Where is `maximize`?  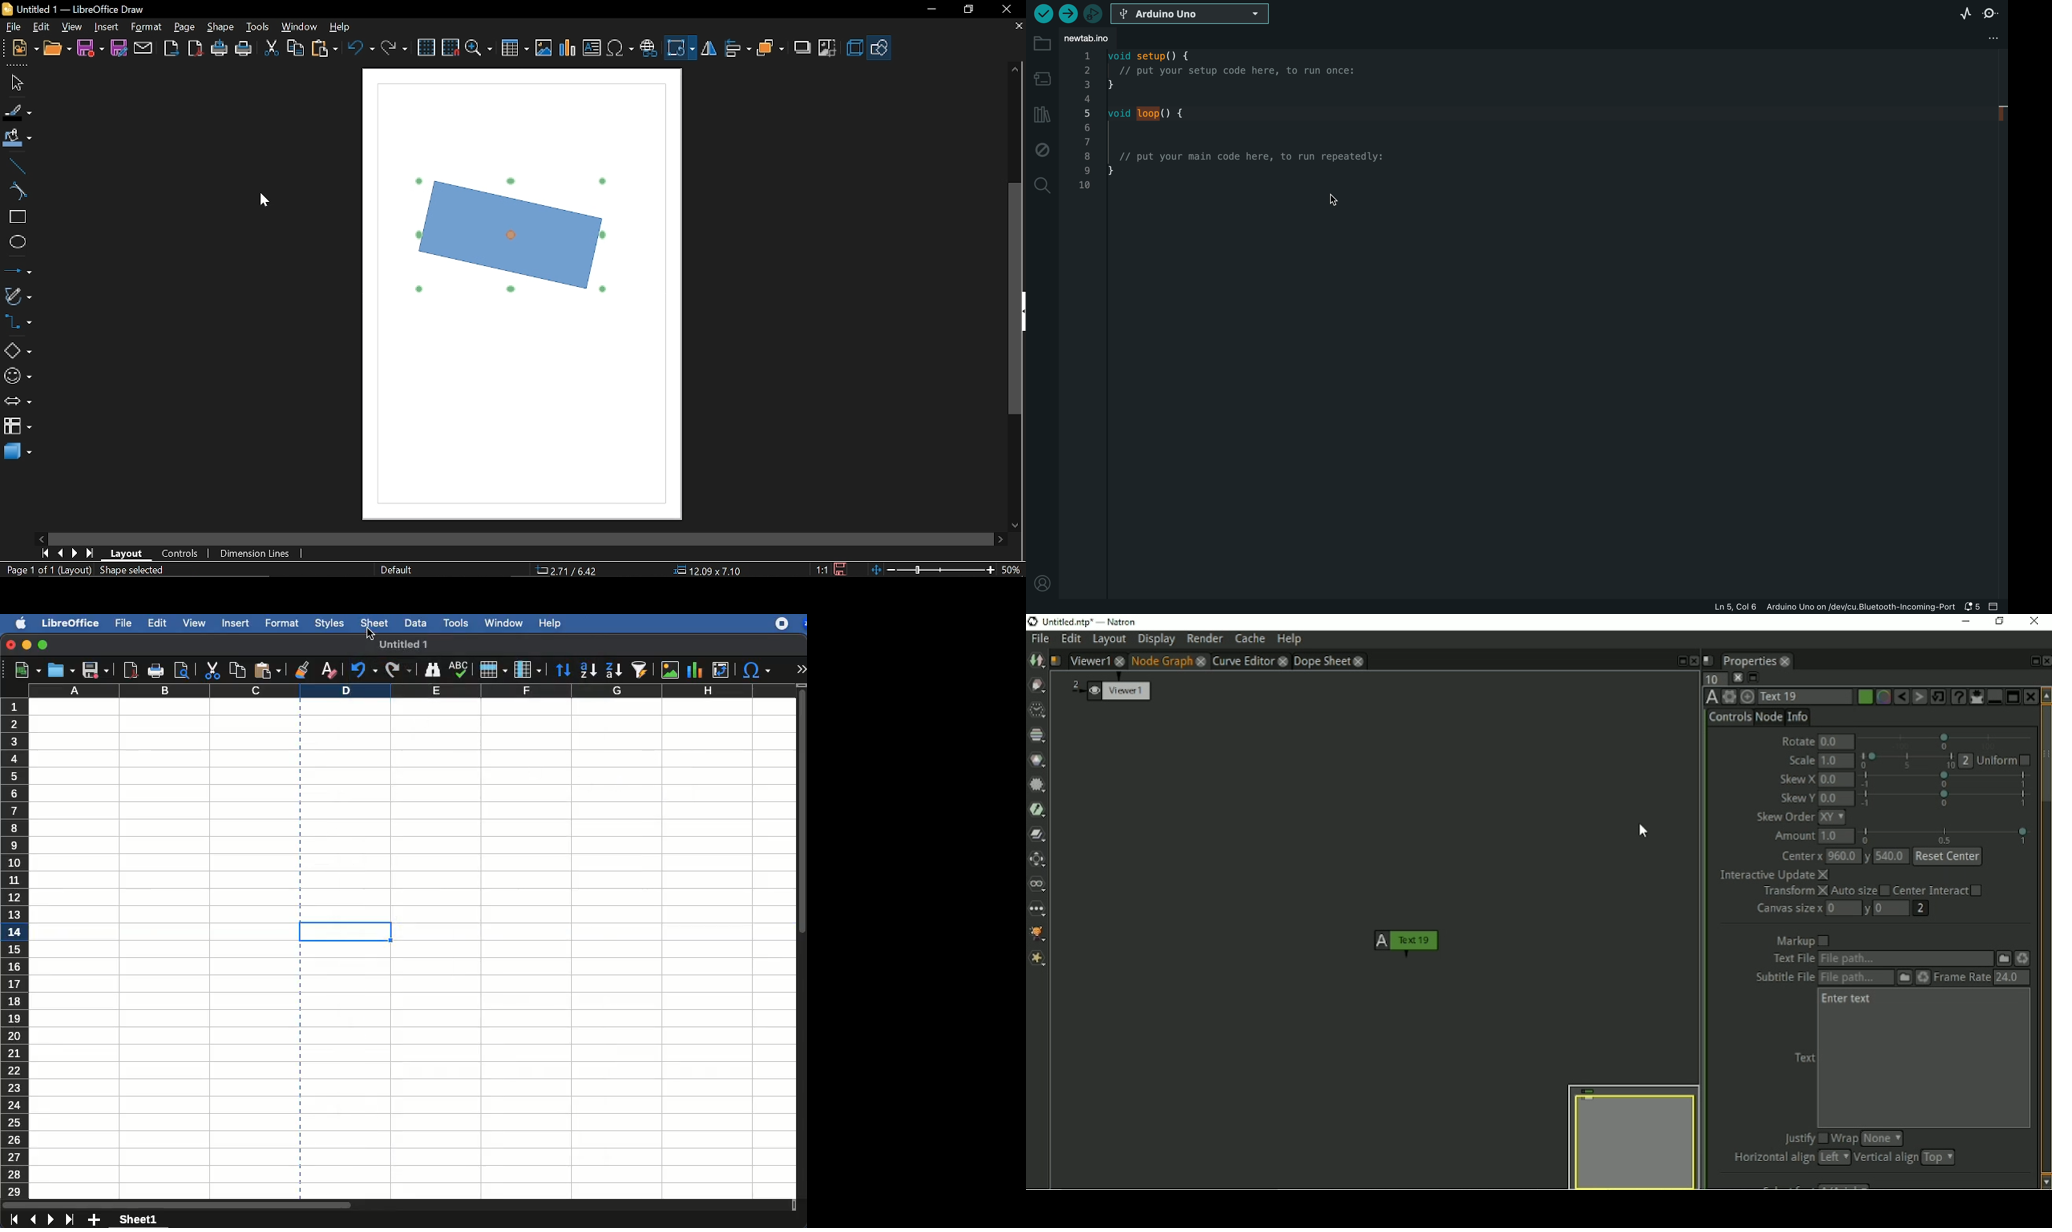
maximize is located at coordinates (43, 645).